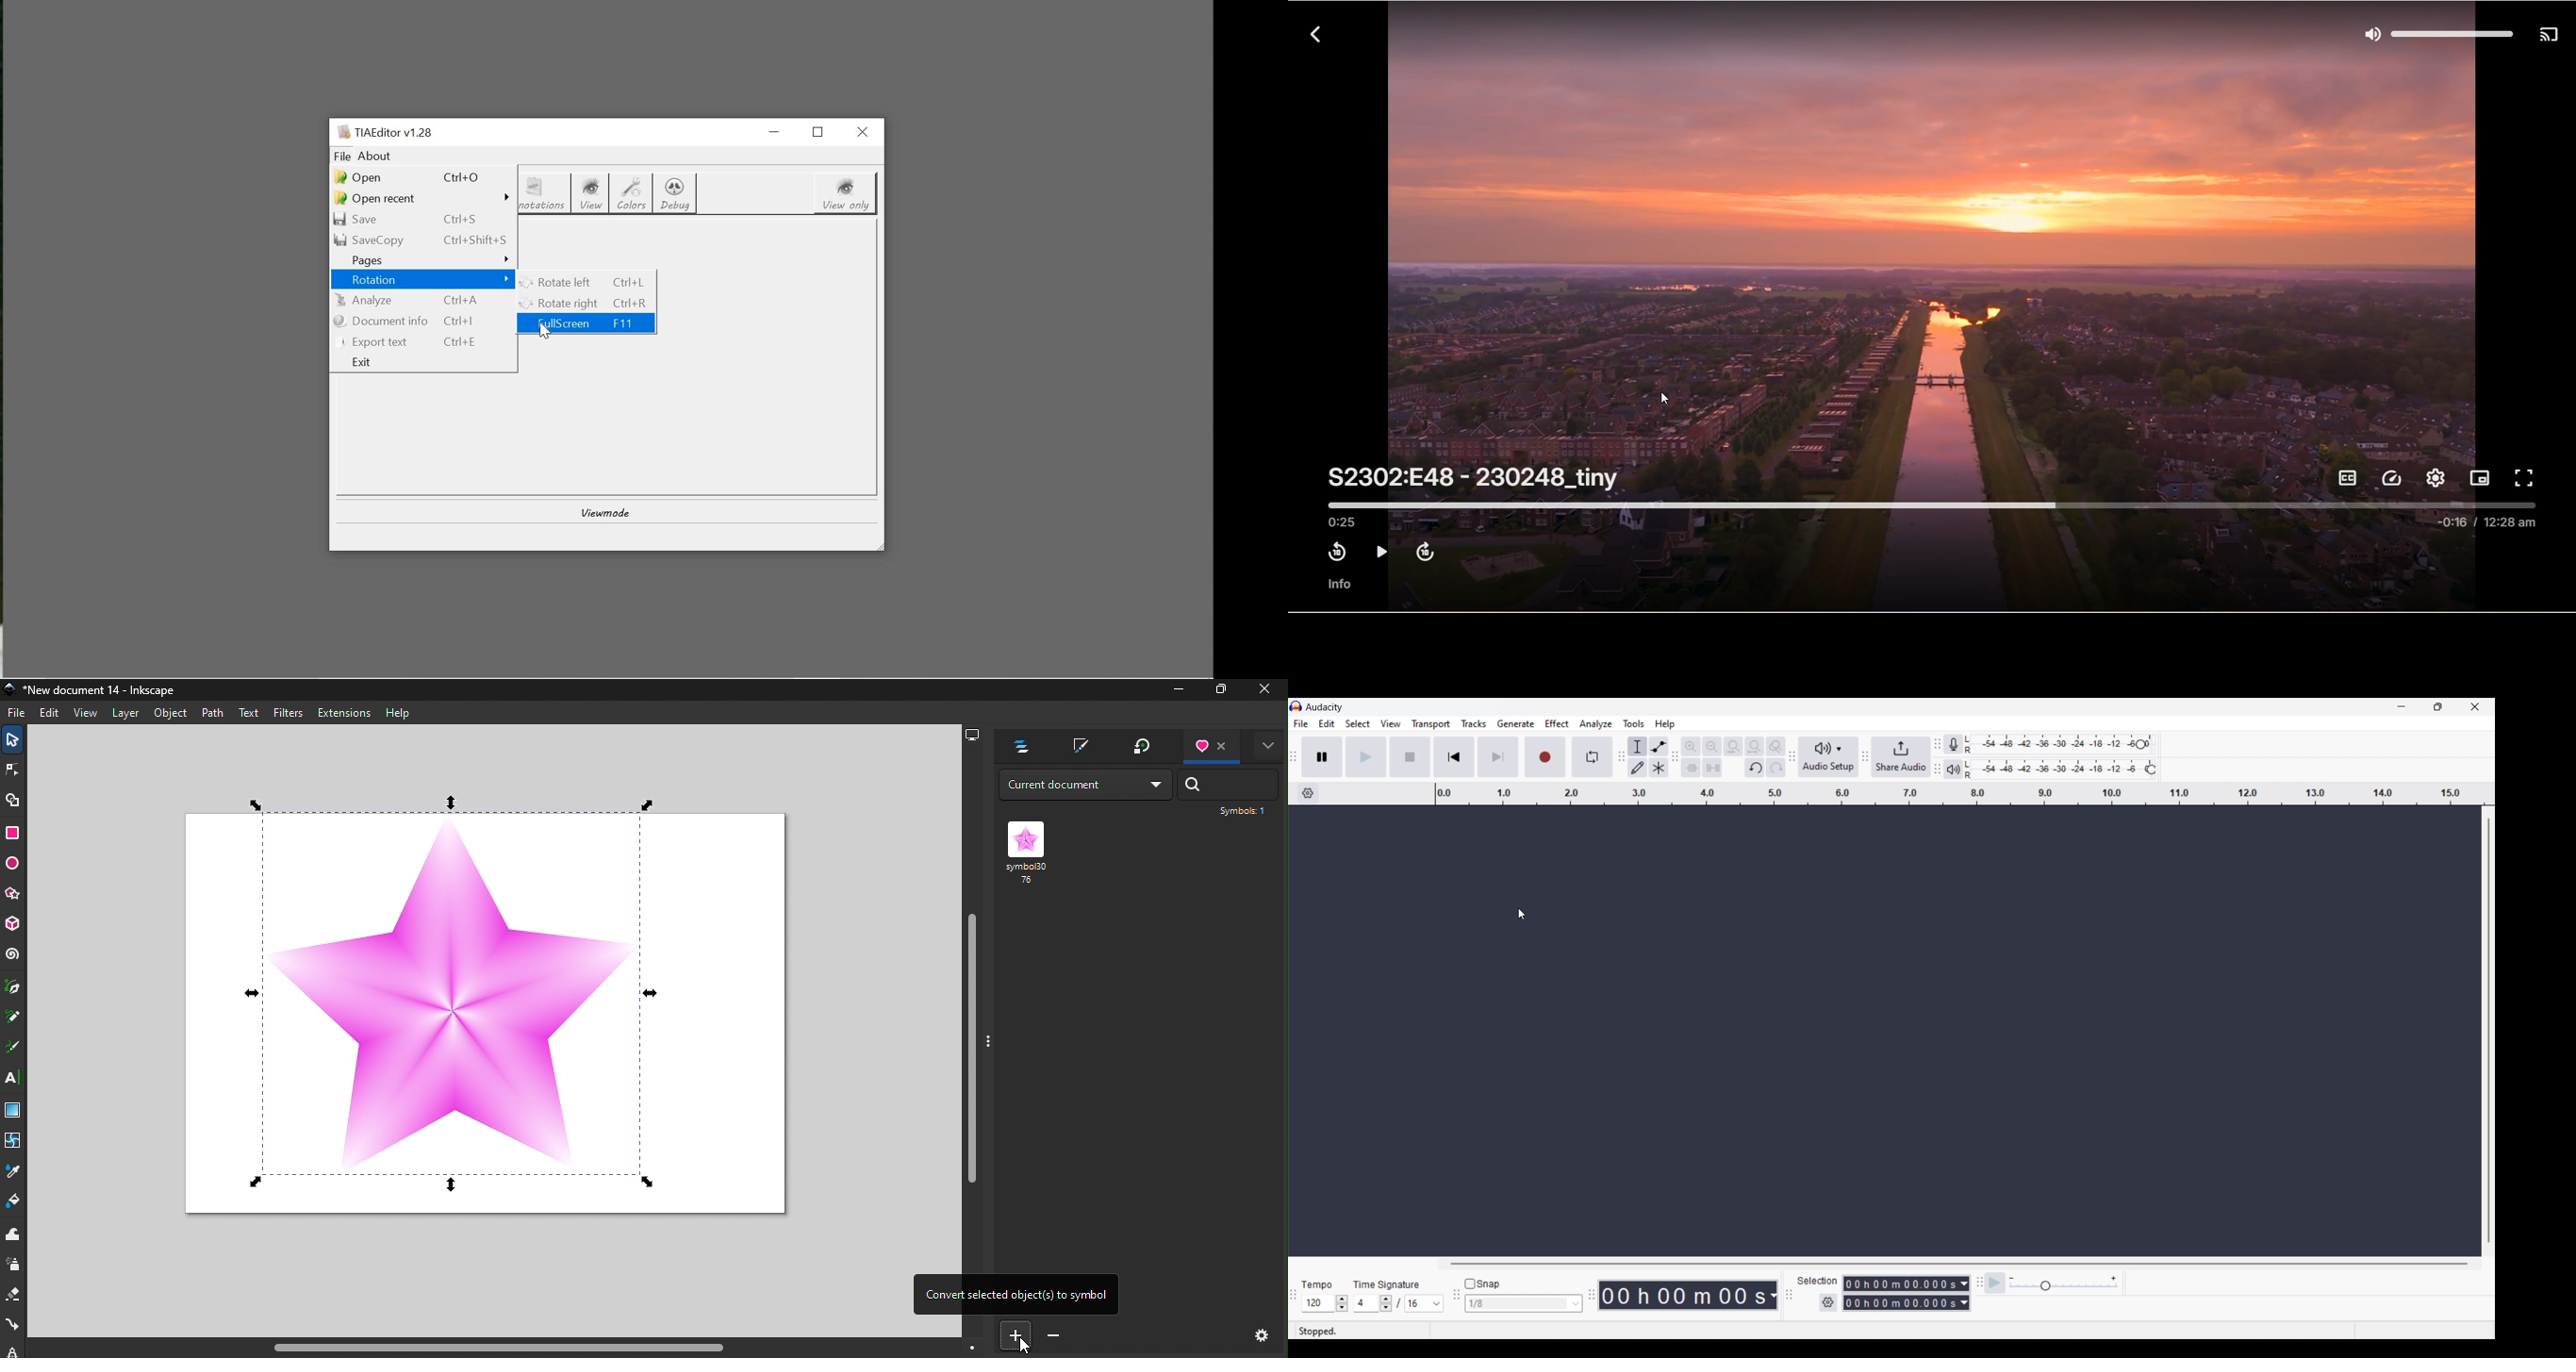  I want to click on Draw tool, so click(1638, 768).